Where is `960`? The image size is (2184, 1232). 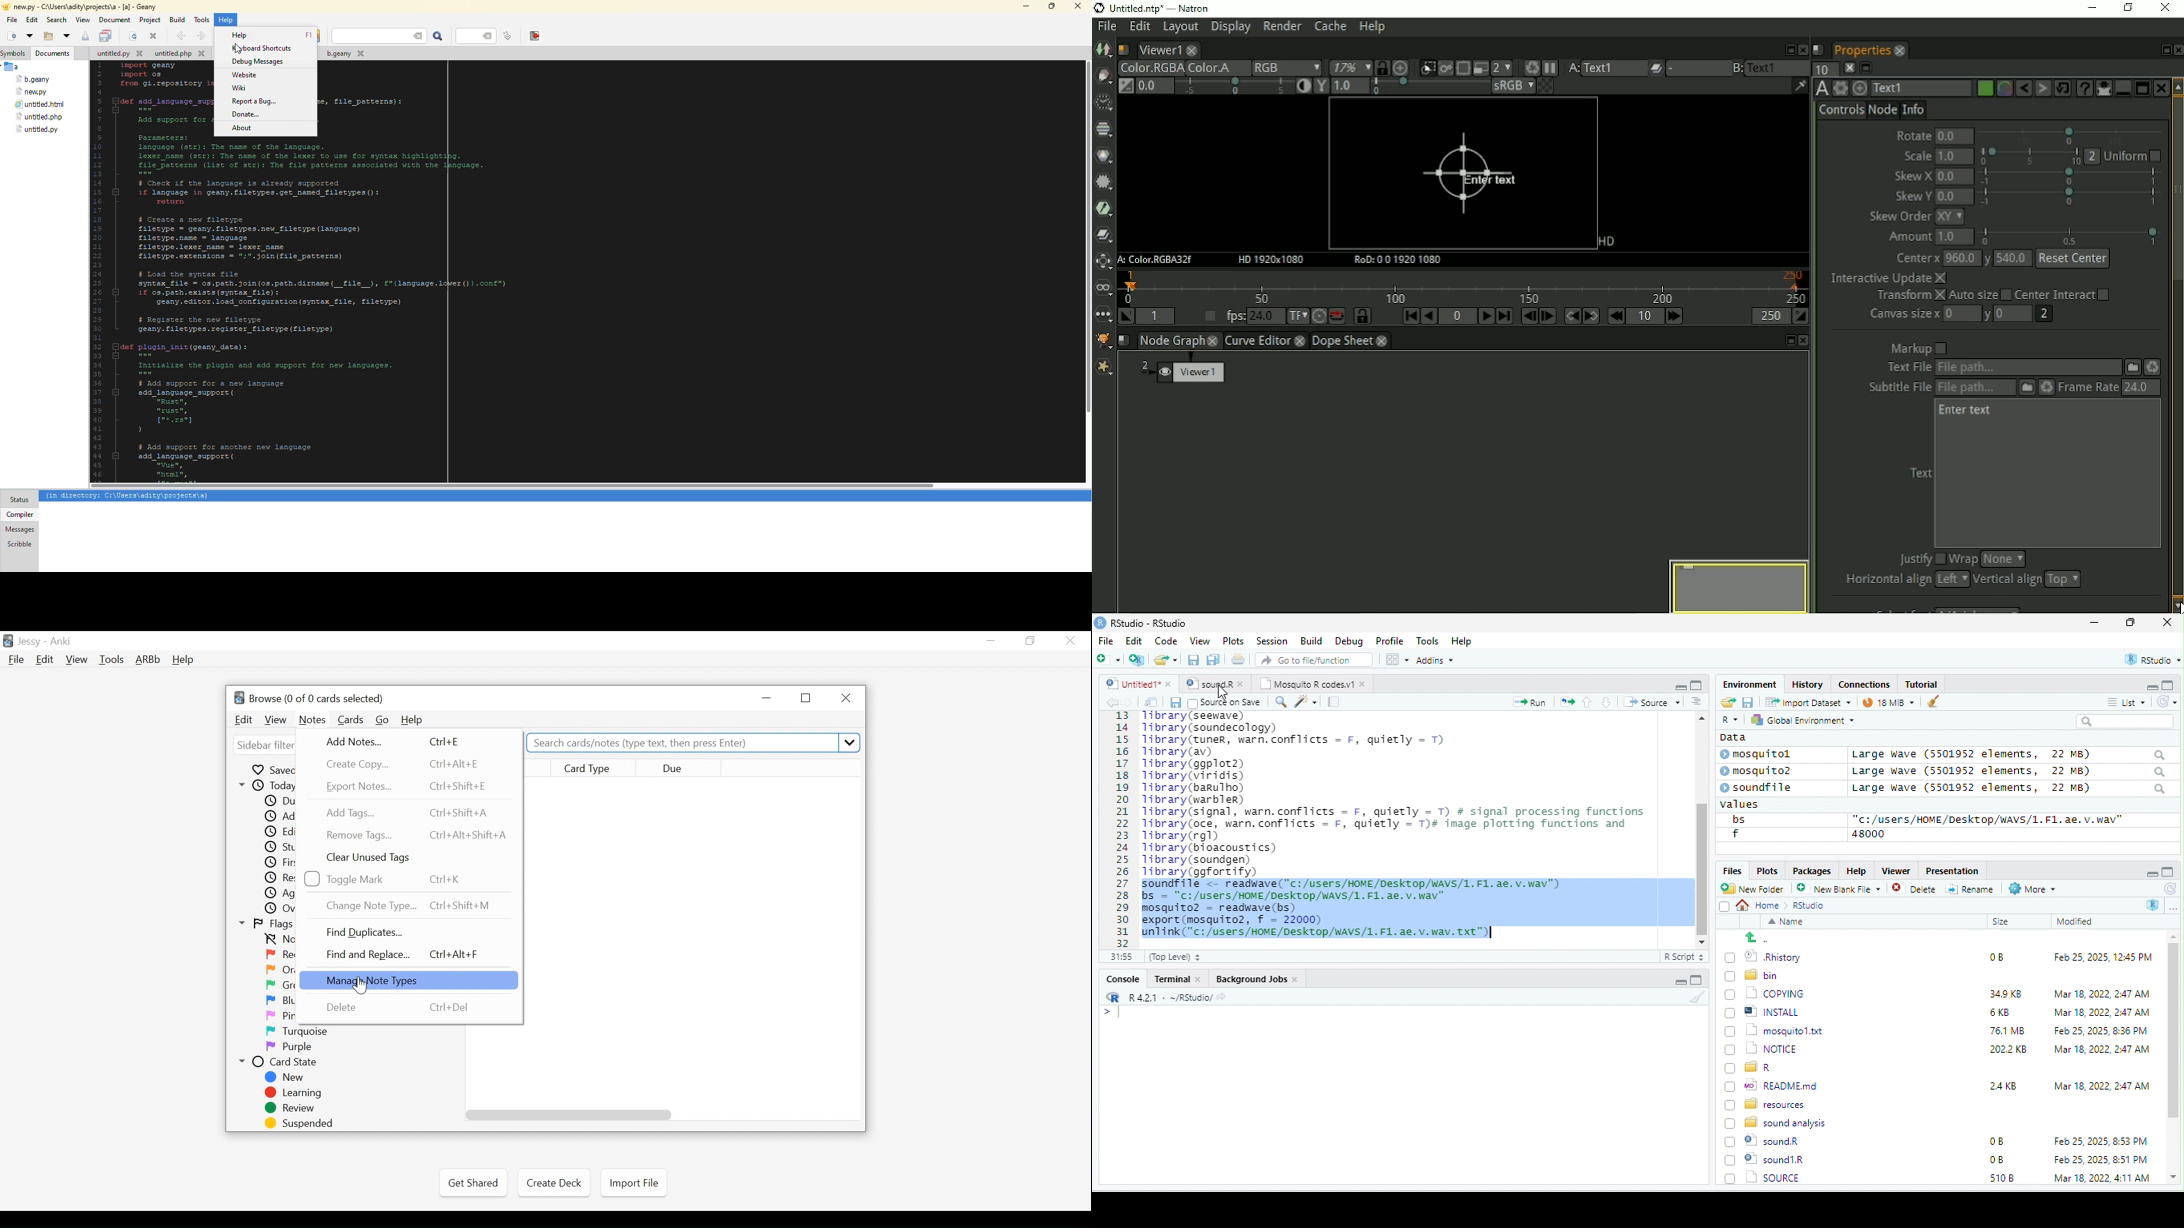
960 is located at coordinates (1960, 257).